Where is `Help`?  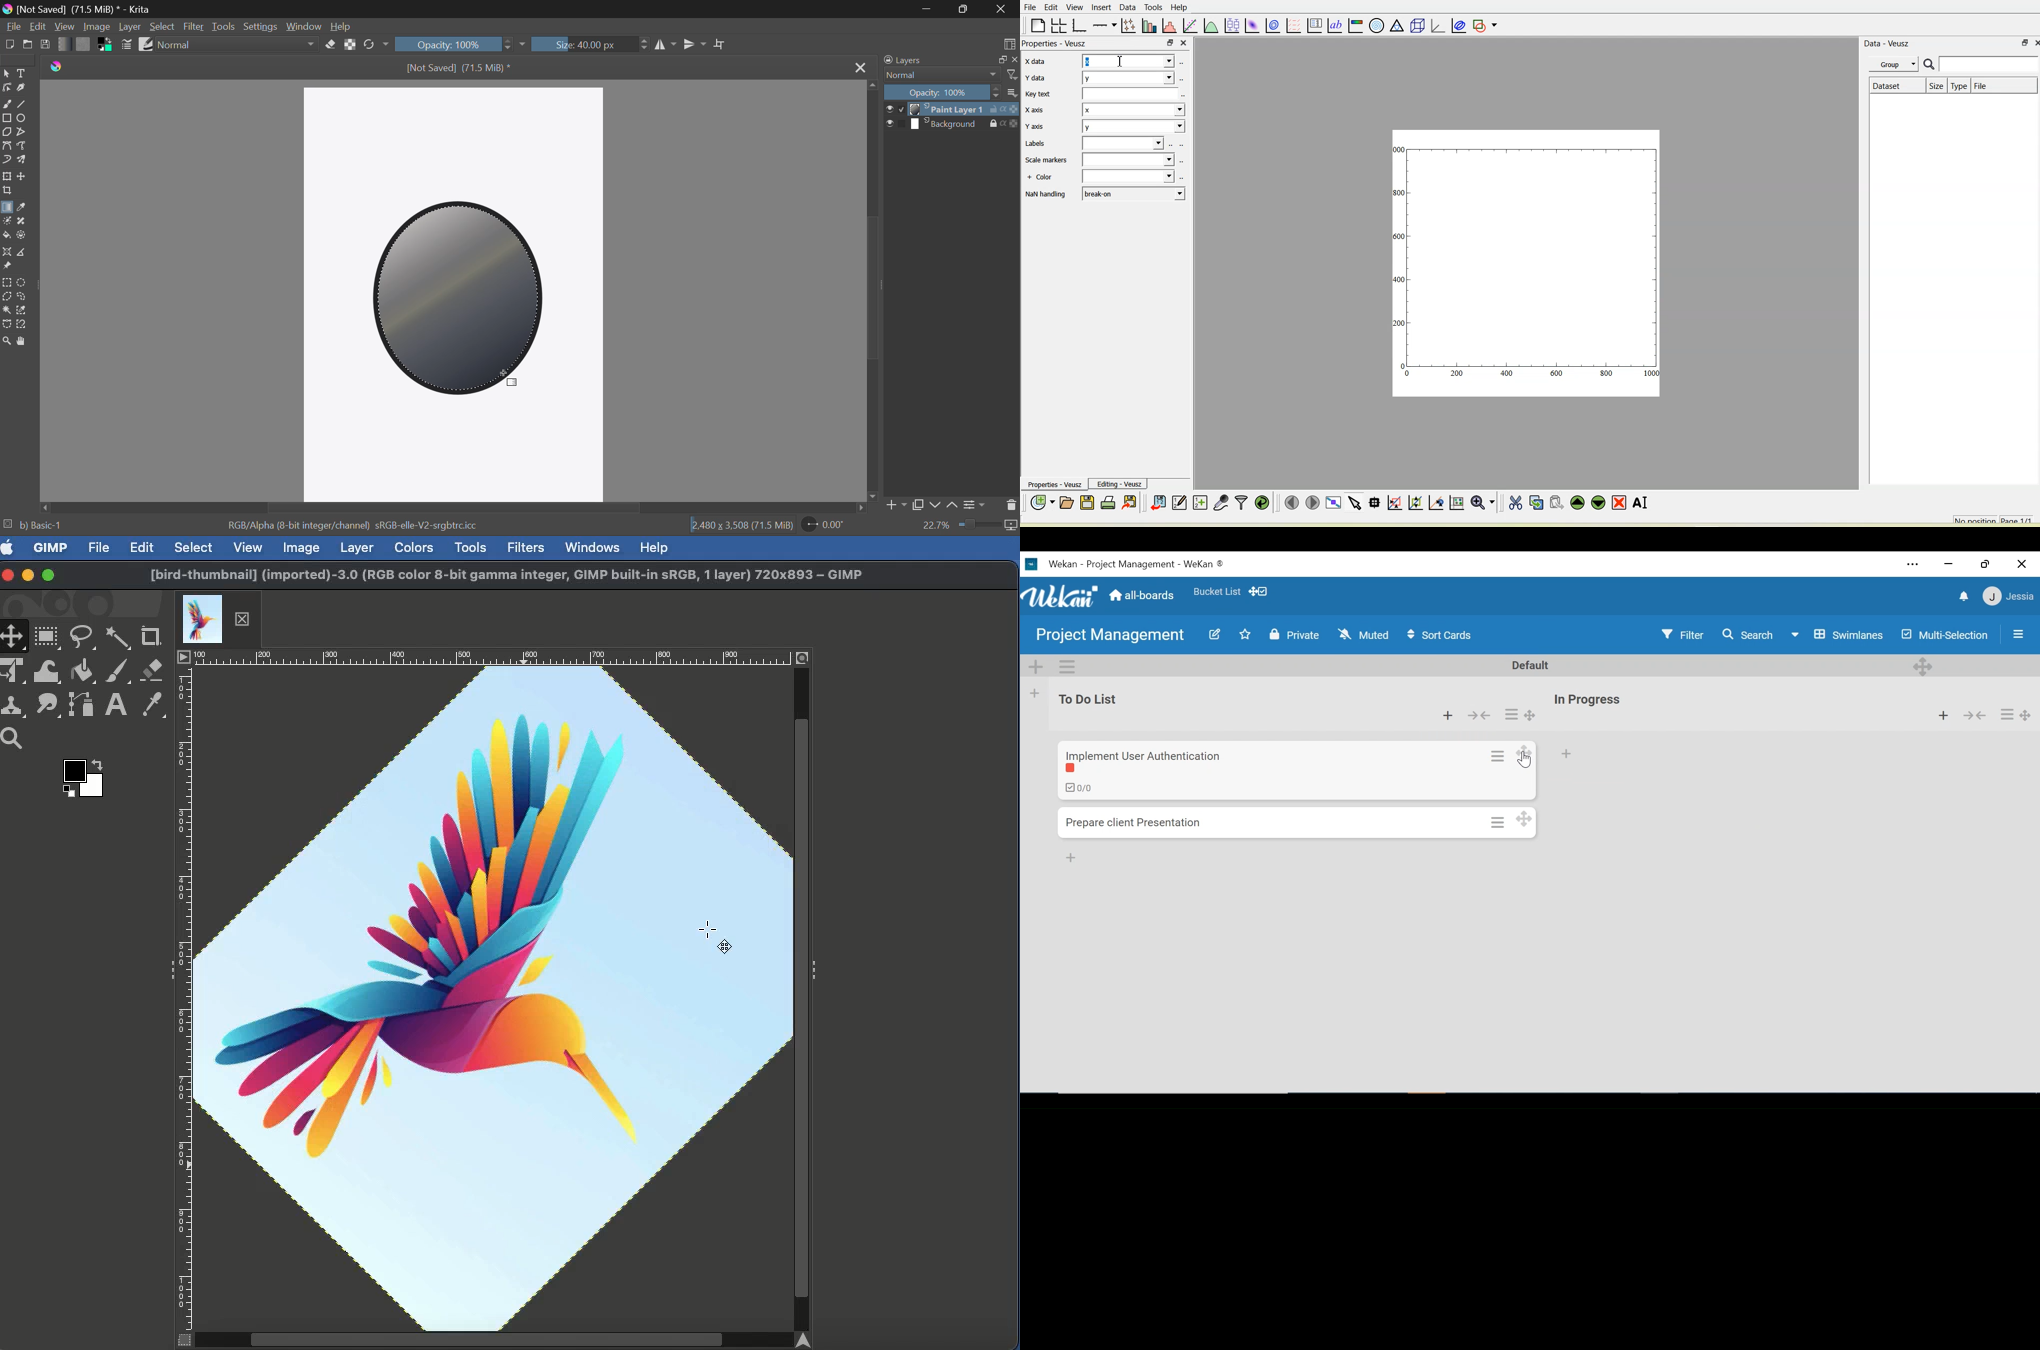 Help is located at coordinates (343, 27).